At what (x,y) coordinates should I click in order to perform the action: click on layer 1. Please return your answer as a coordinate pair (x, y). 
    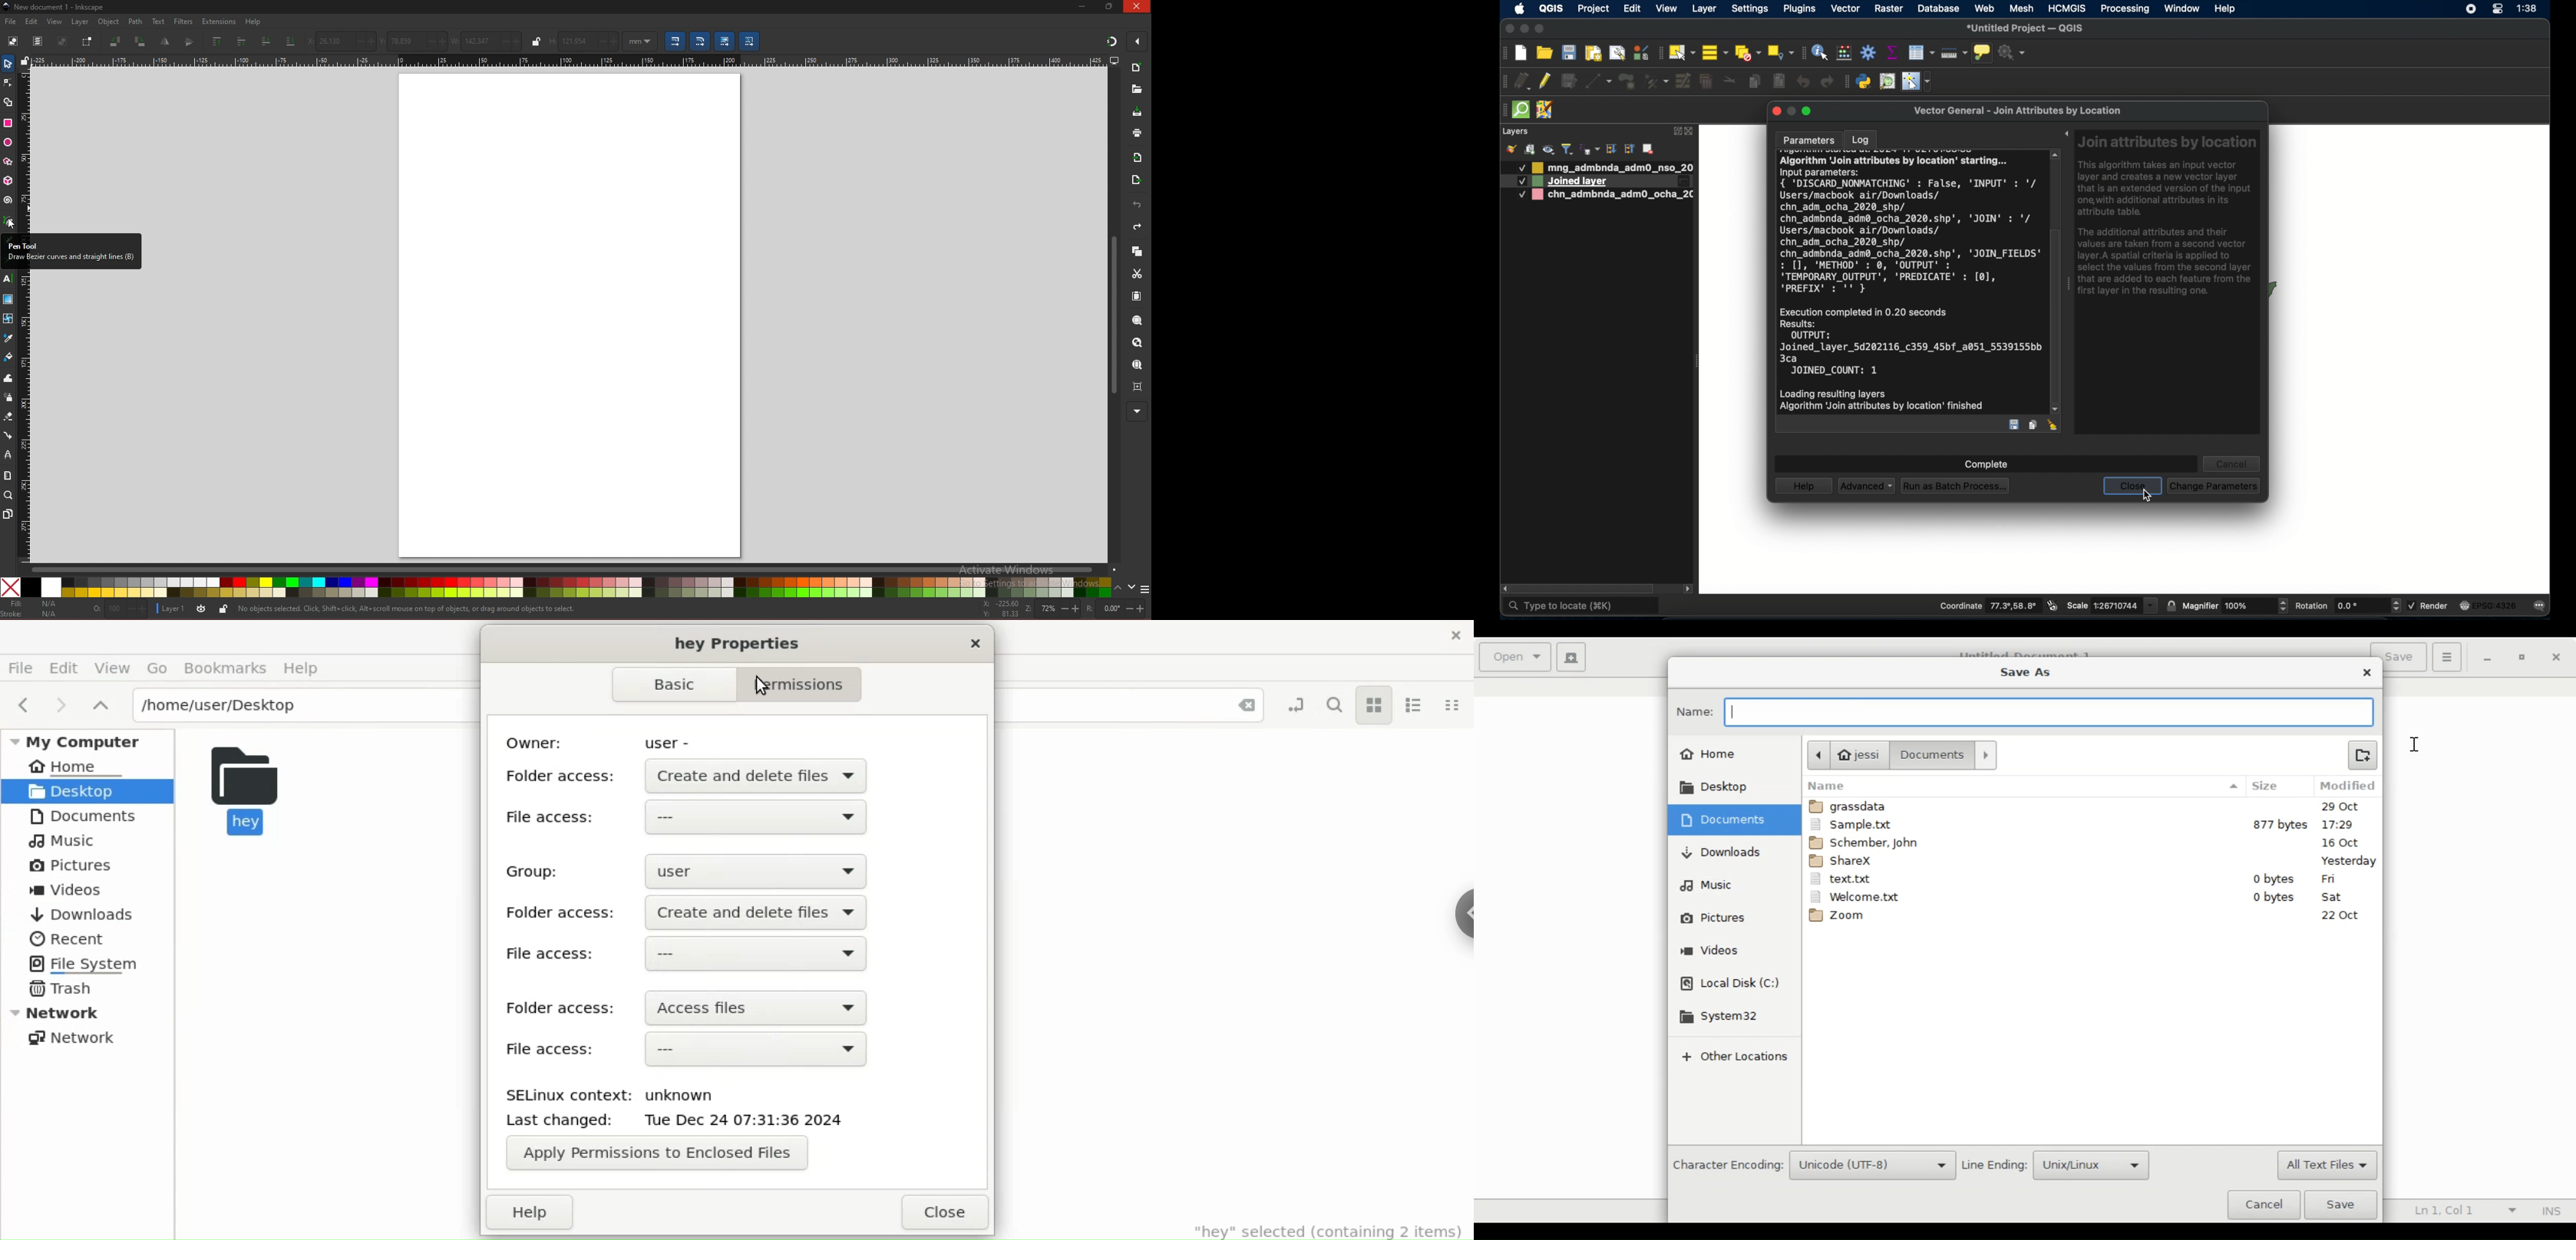
    Looking at the image, I should click on (1614, 167).